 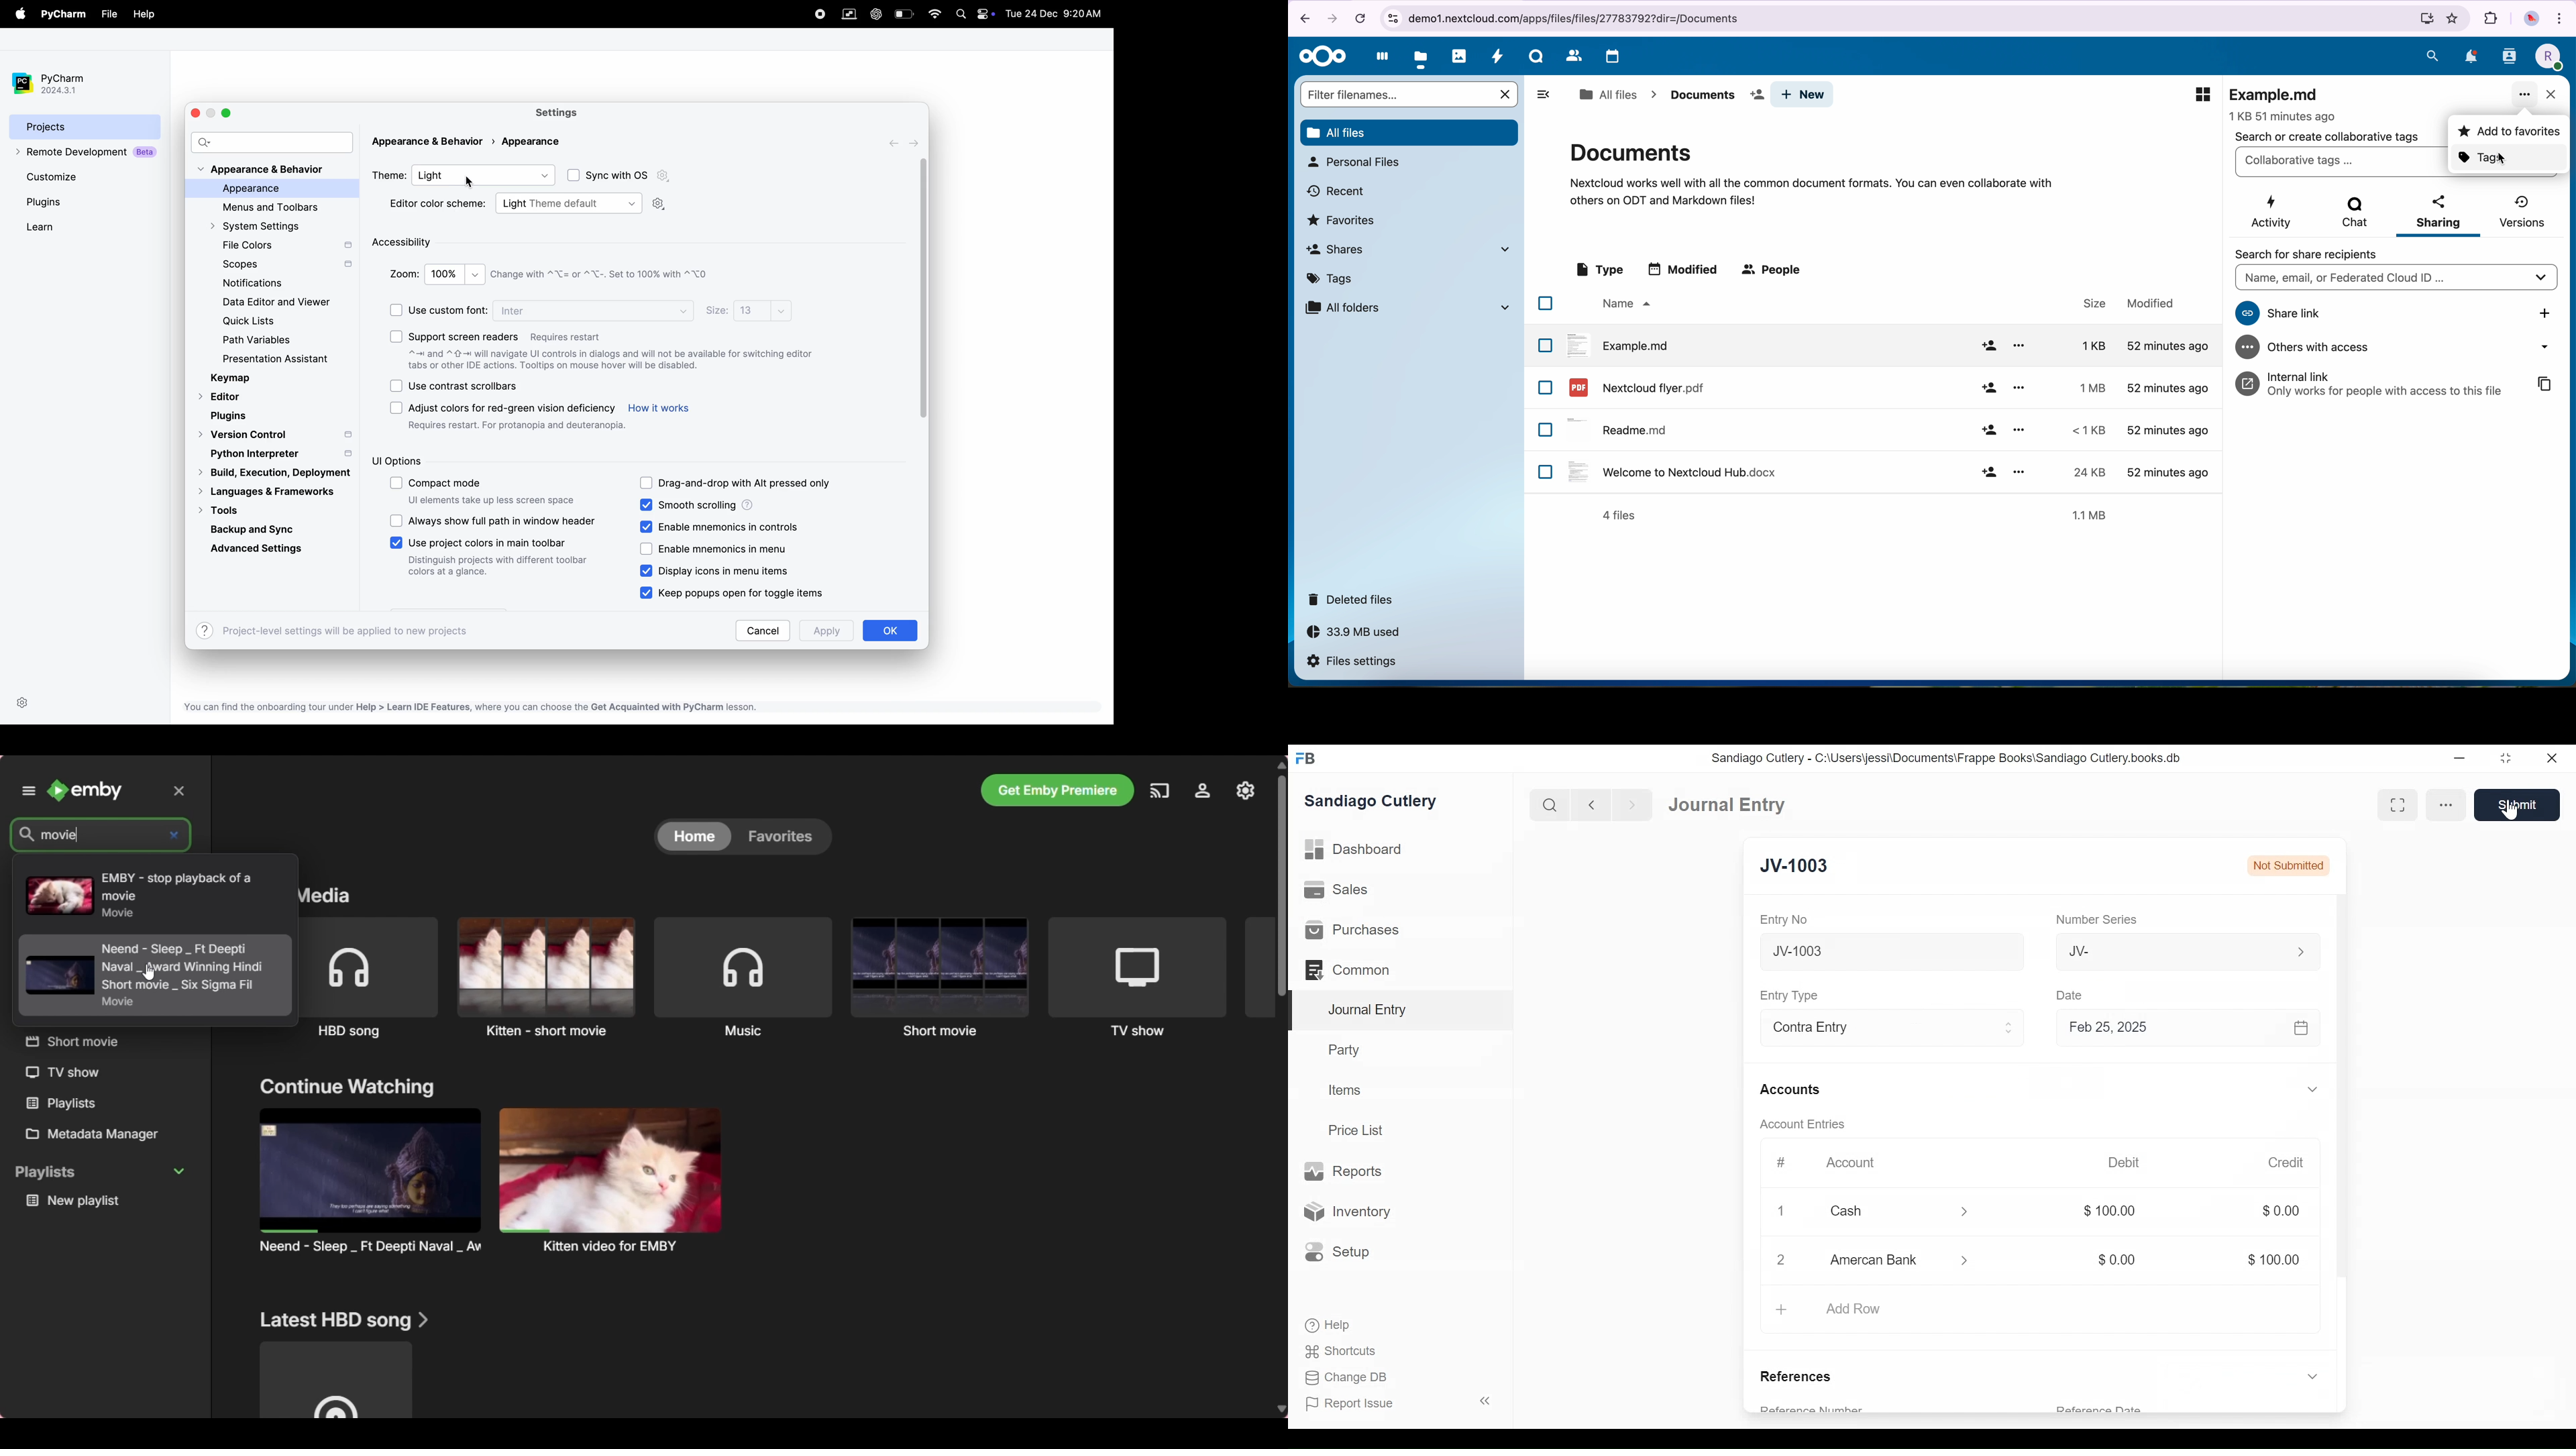 What do you see at coordinates (1781, 1308) in the screenshot?
I see `+` at bounding box center [1781, 1308].